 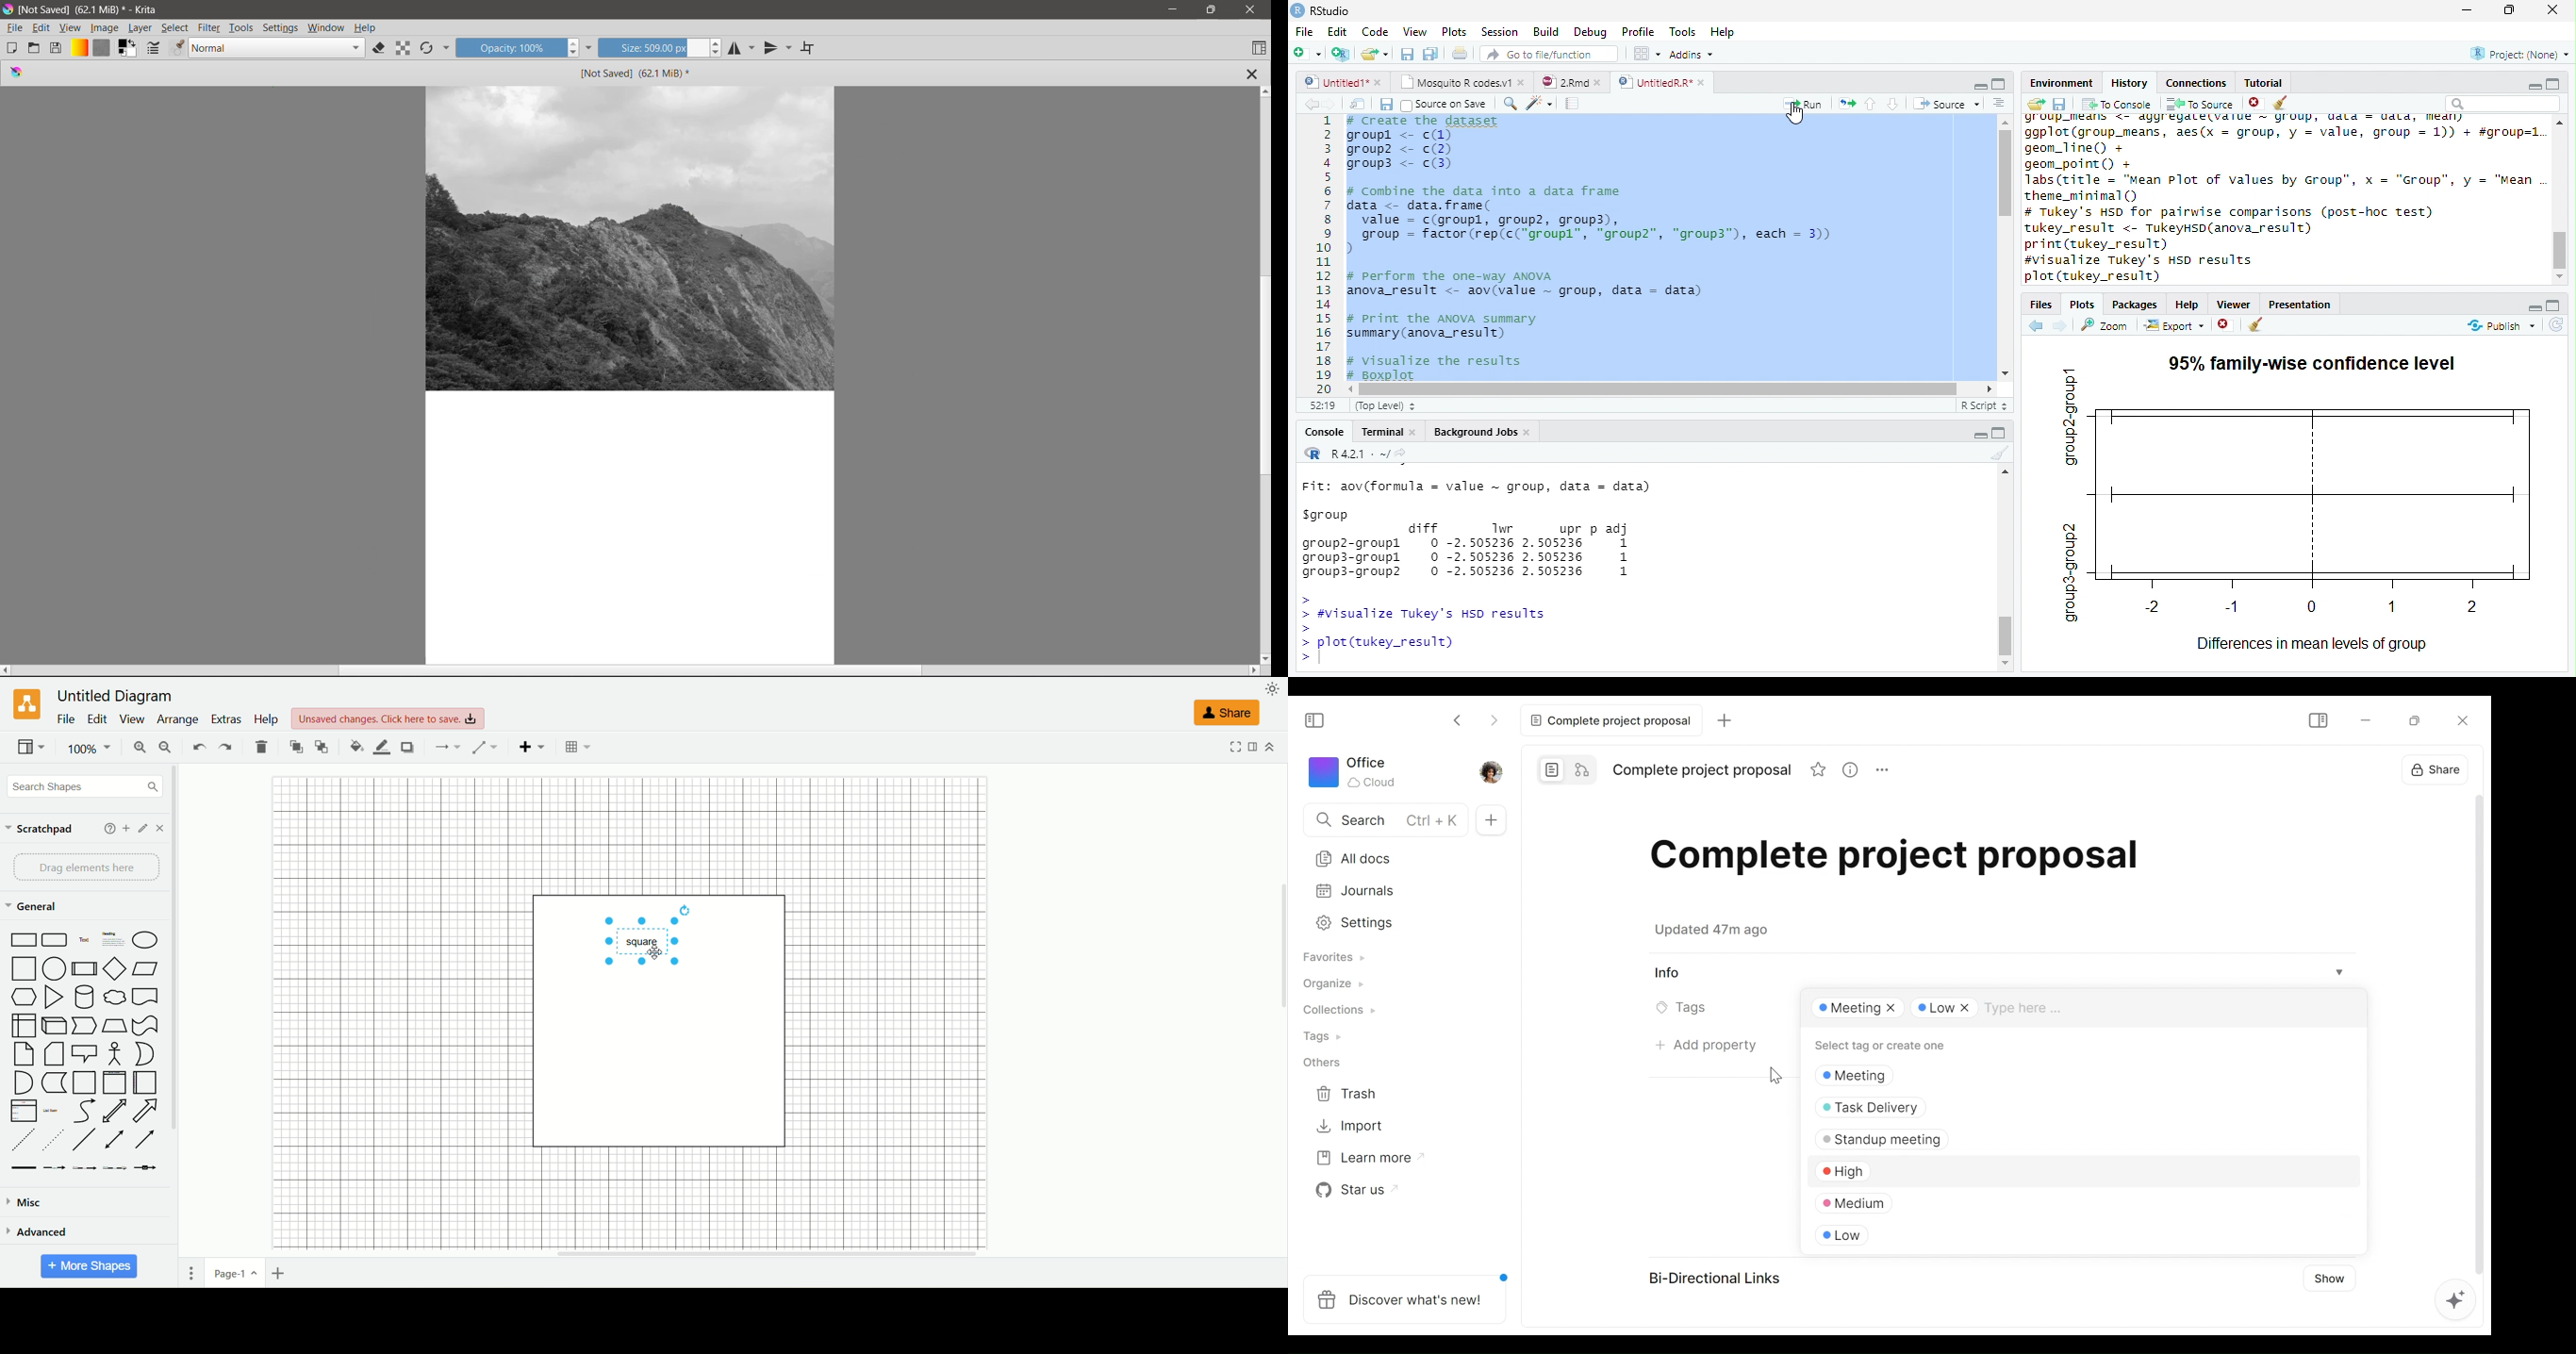 What do you see at coordinates (1323, 253) in the screenshot?
I see `1` at bounding box center [1323, 253].